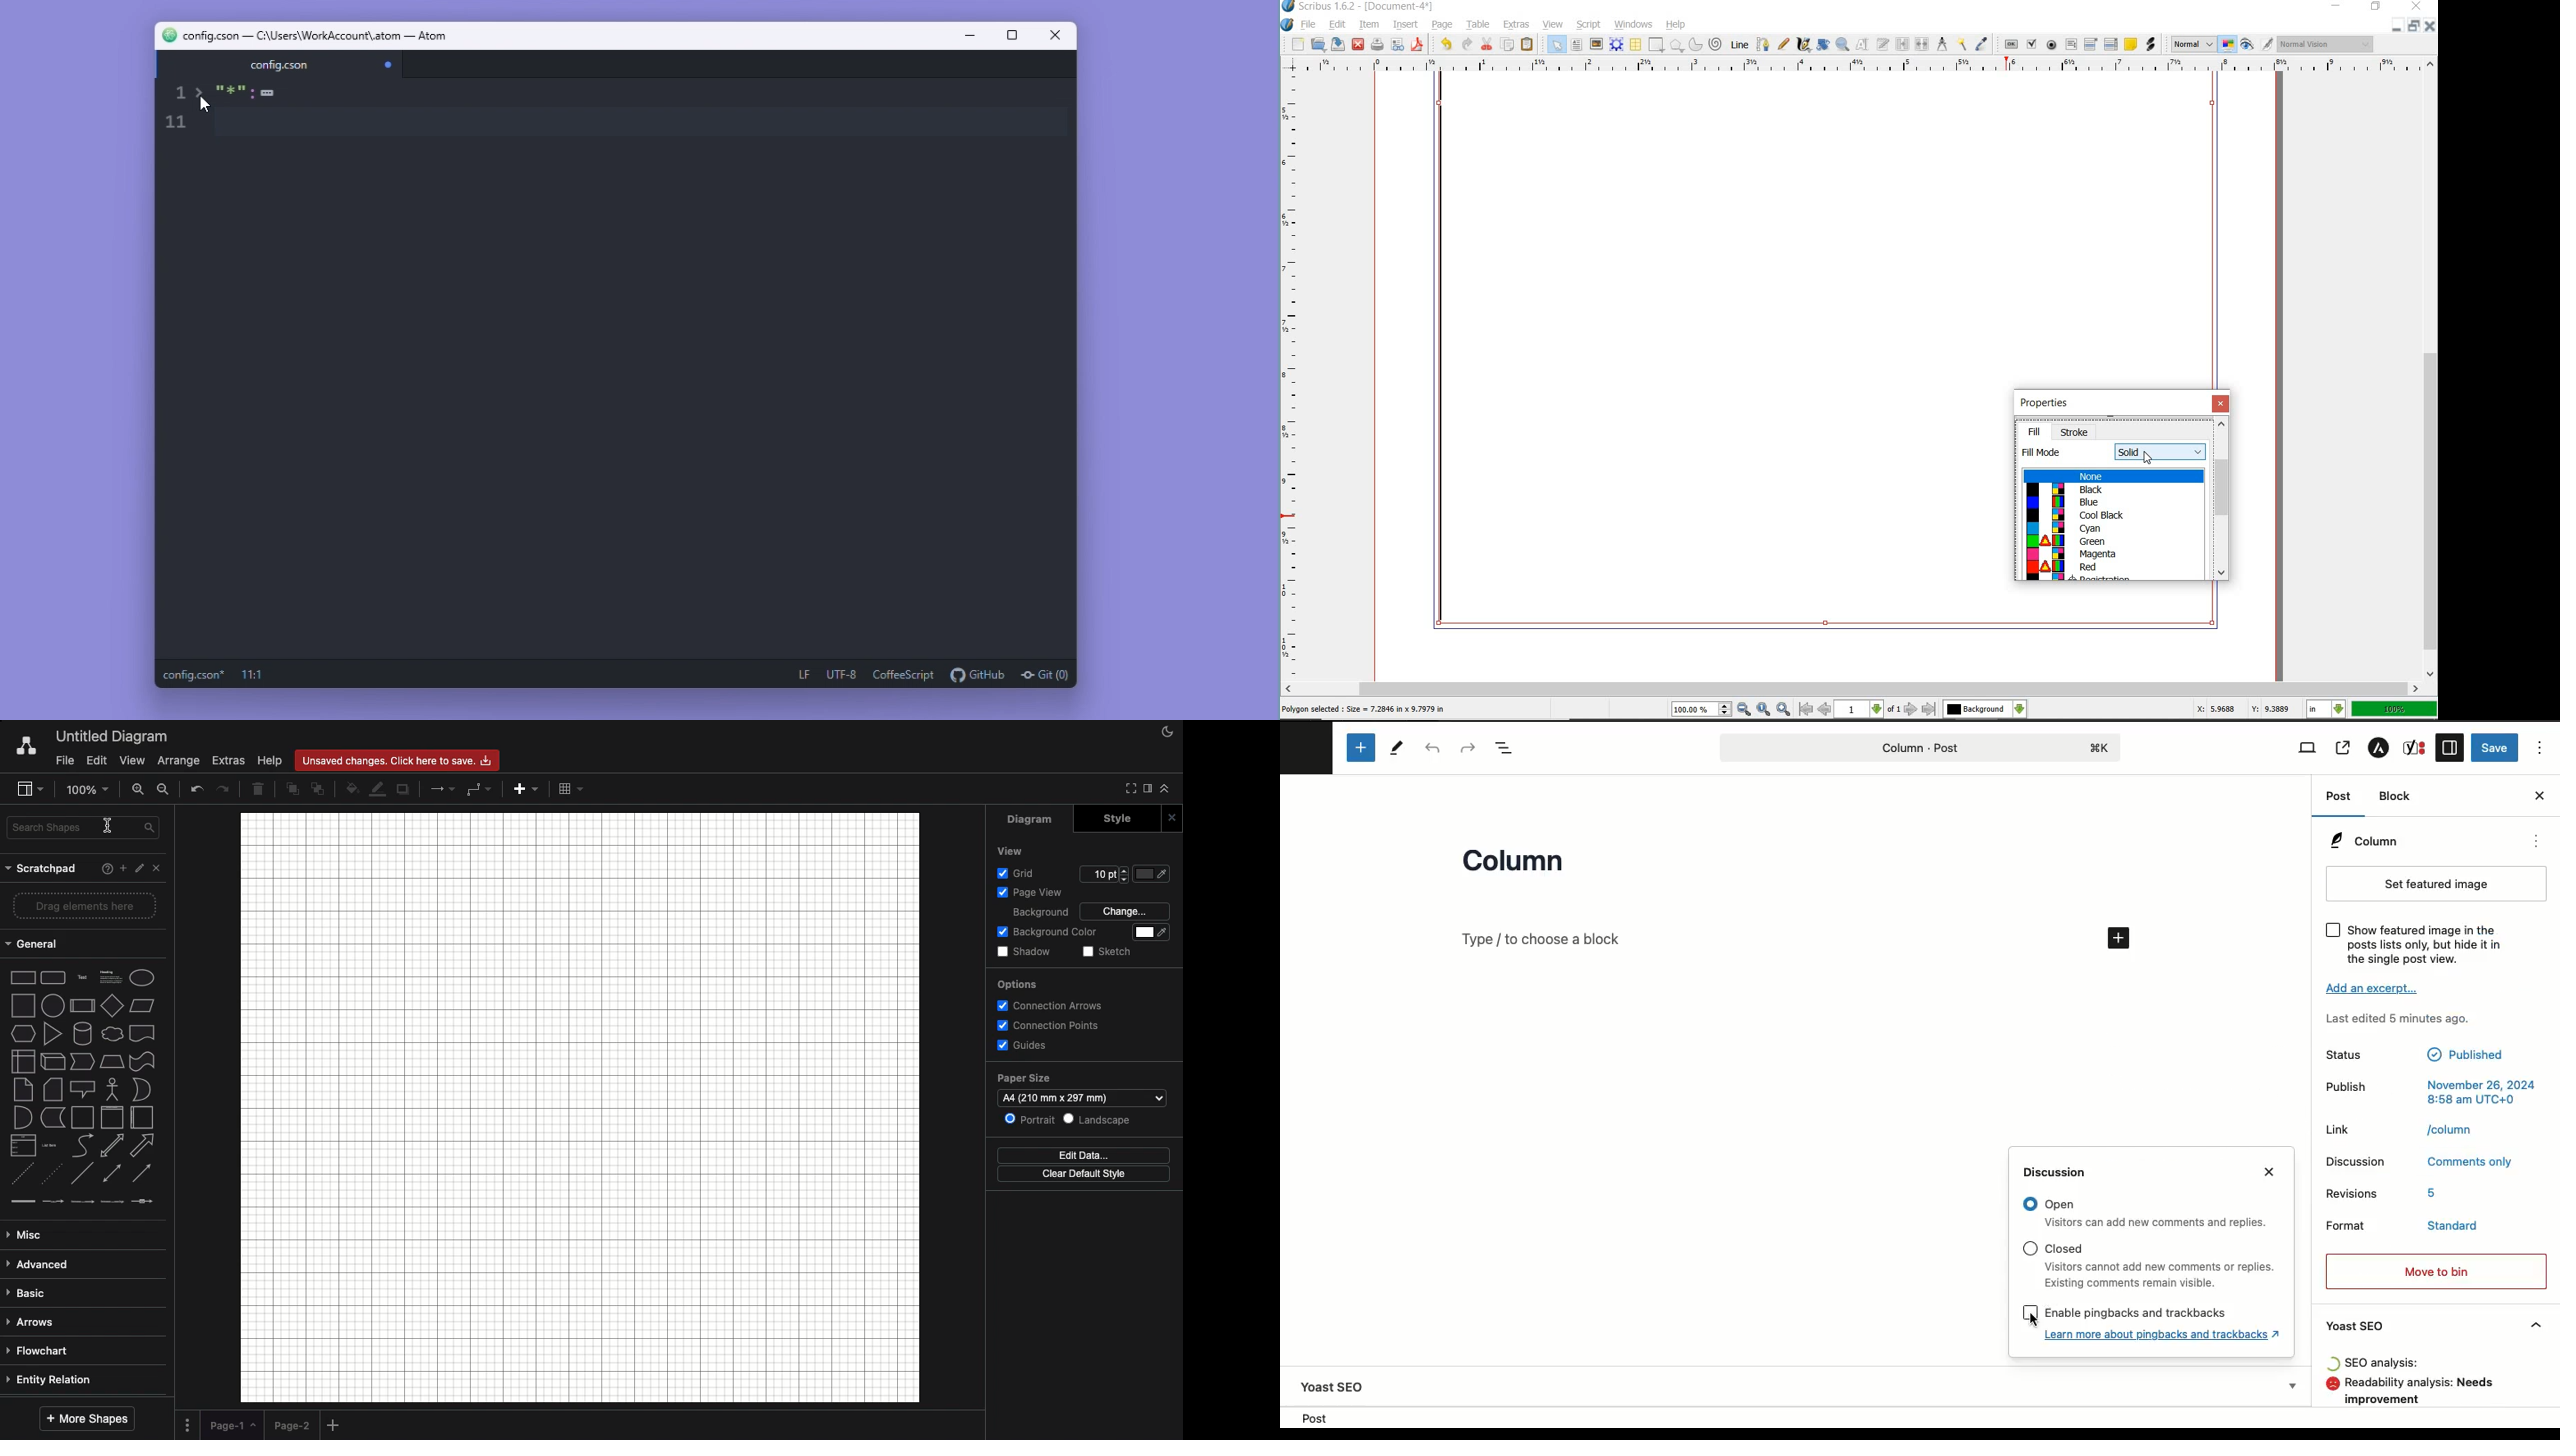 This screenshot has width=2576, height=1456. What do you see at coordinates (2257, 46) in the screenshot?
I see `preview mode` at bounding box center [2257, 46].